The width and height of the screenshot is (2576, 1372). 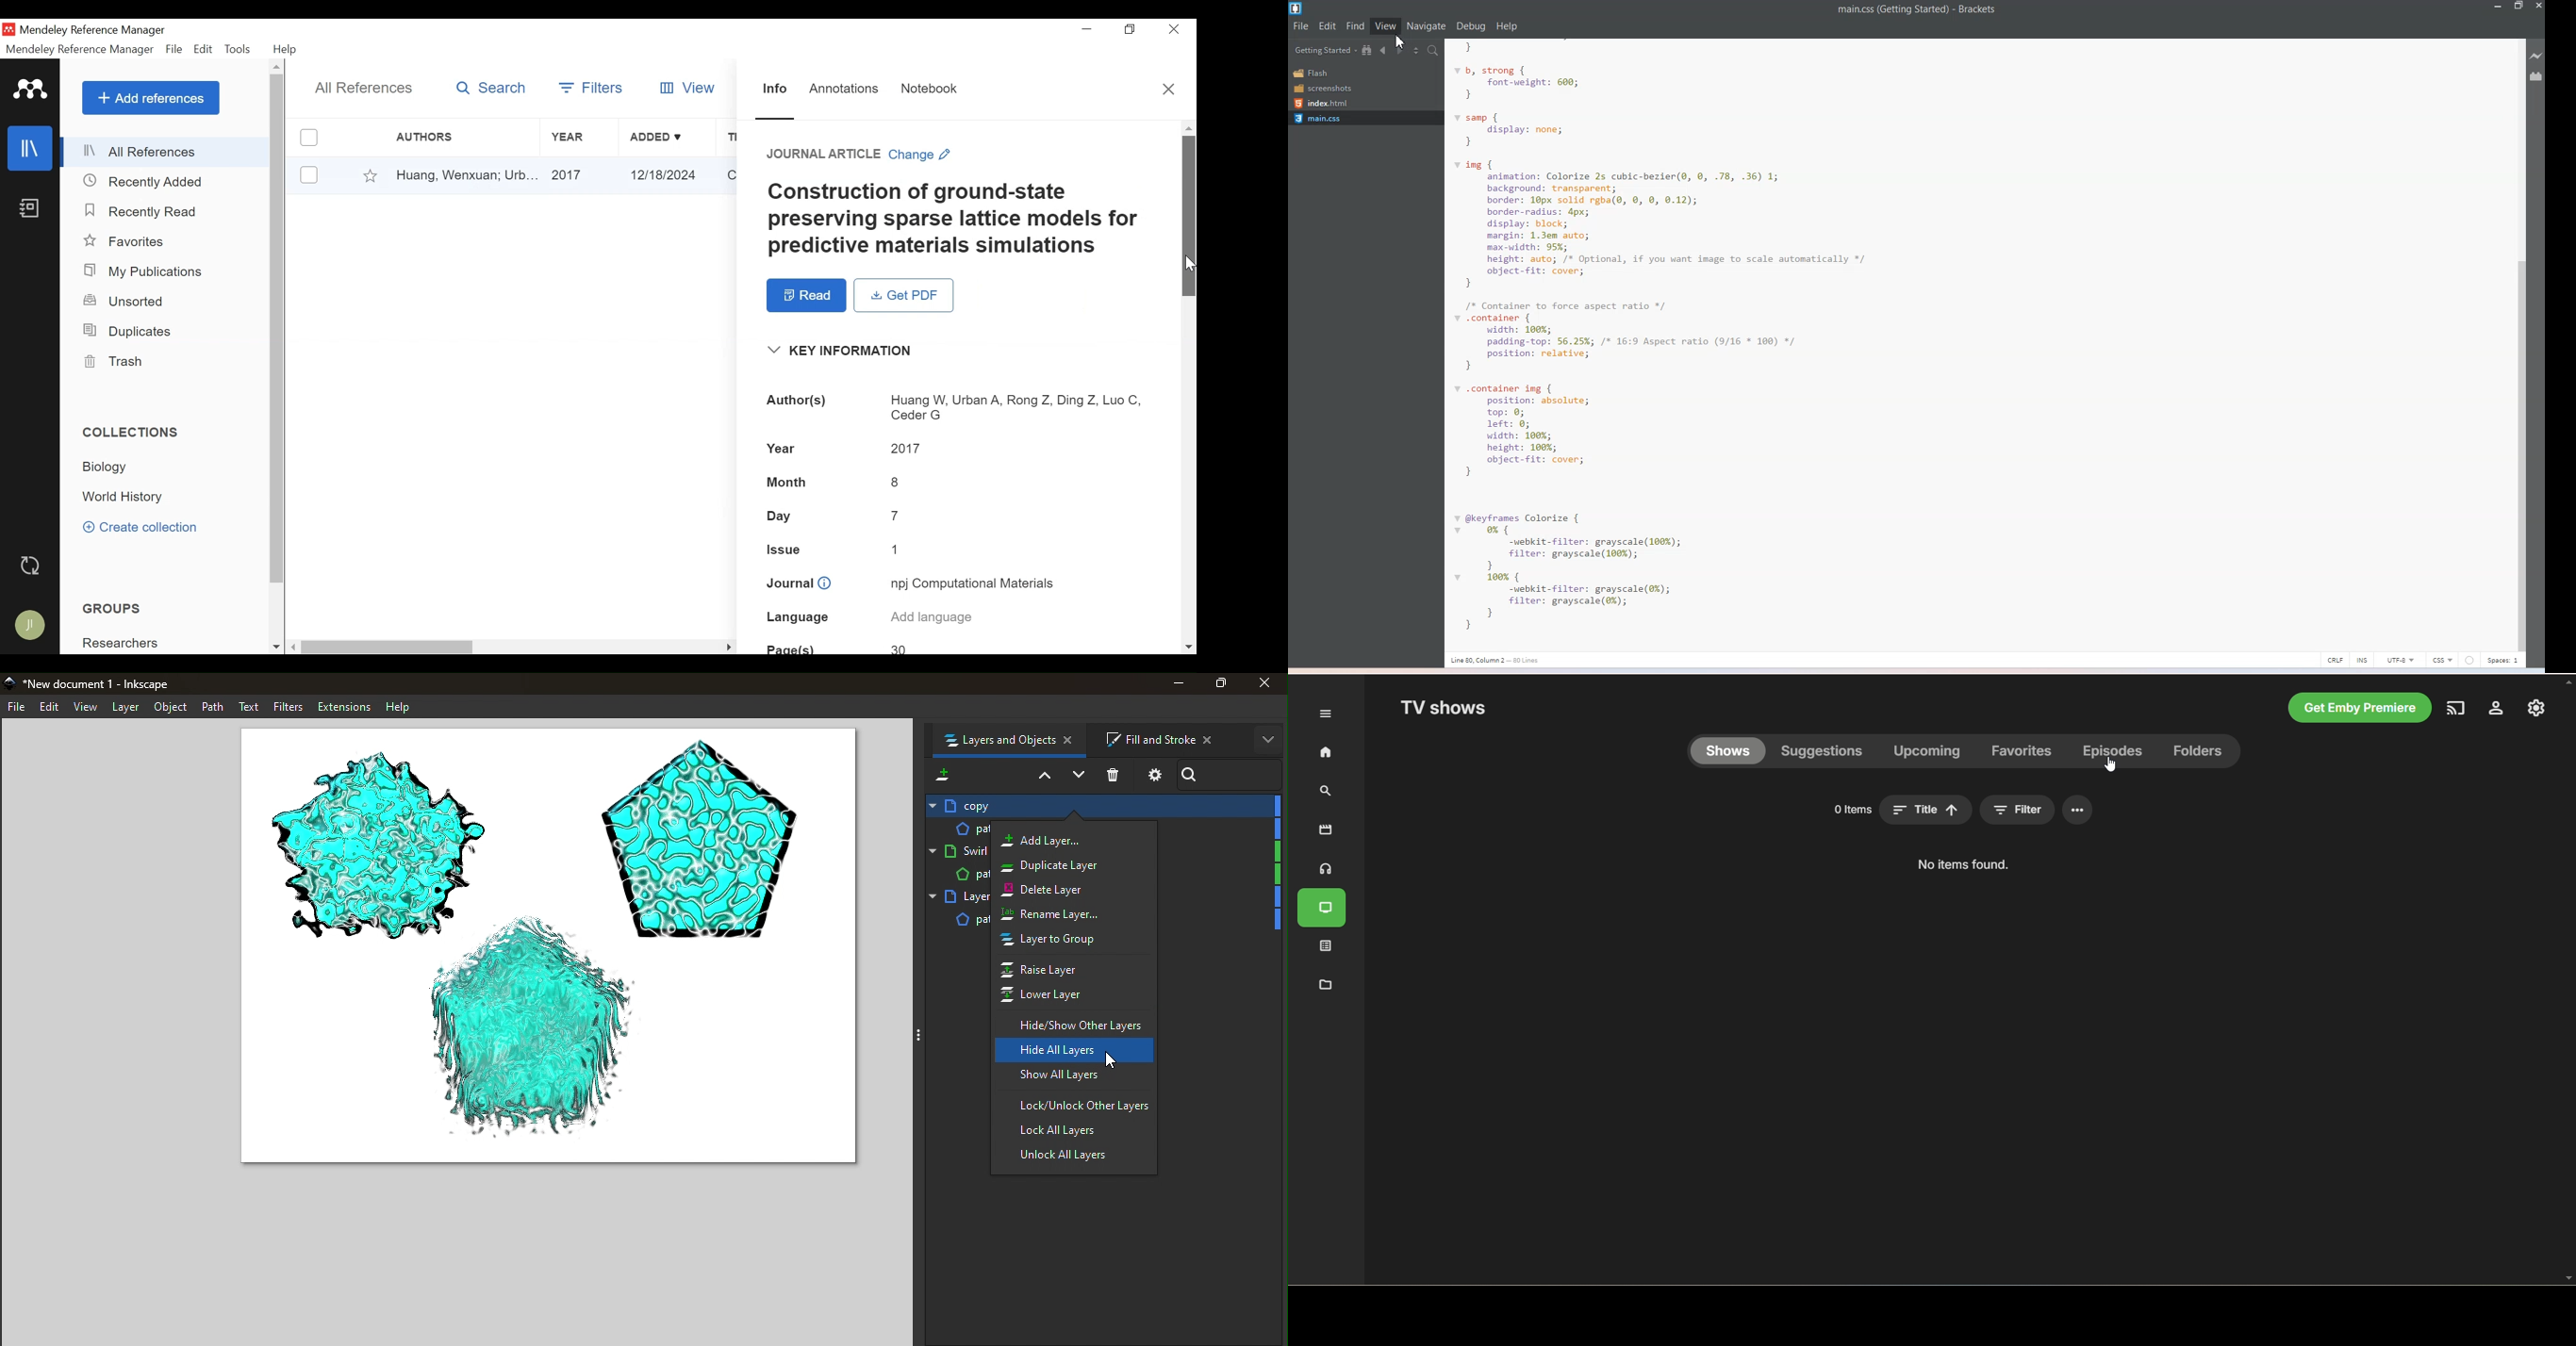 I want to click on cursor, so click(x=1114, y=1059).